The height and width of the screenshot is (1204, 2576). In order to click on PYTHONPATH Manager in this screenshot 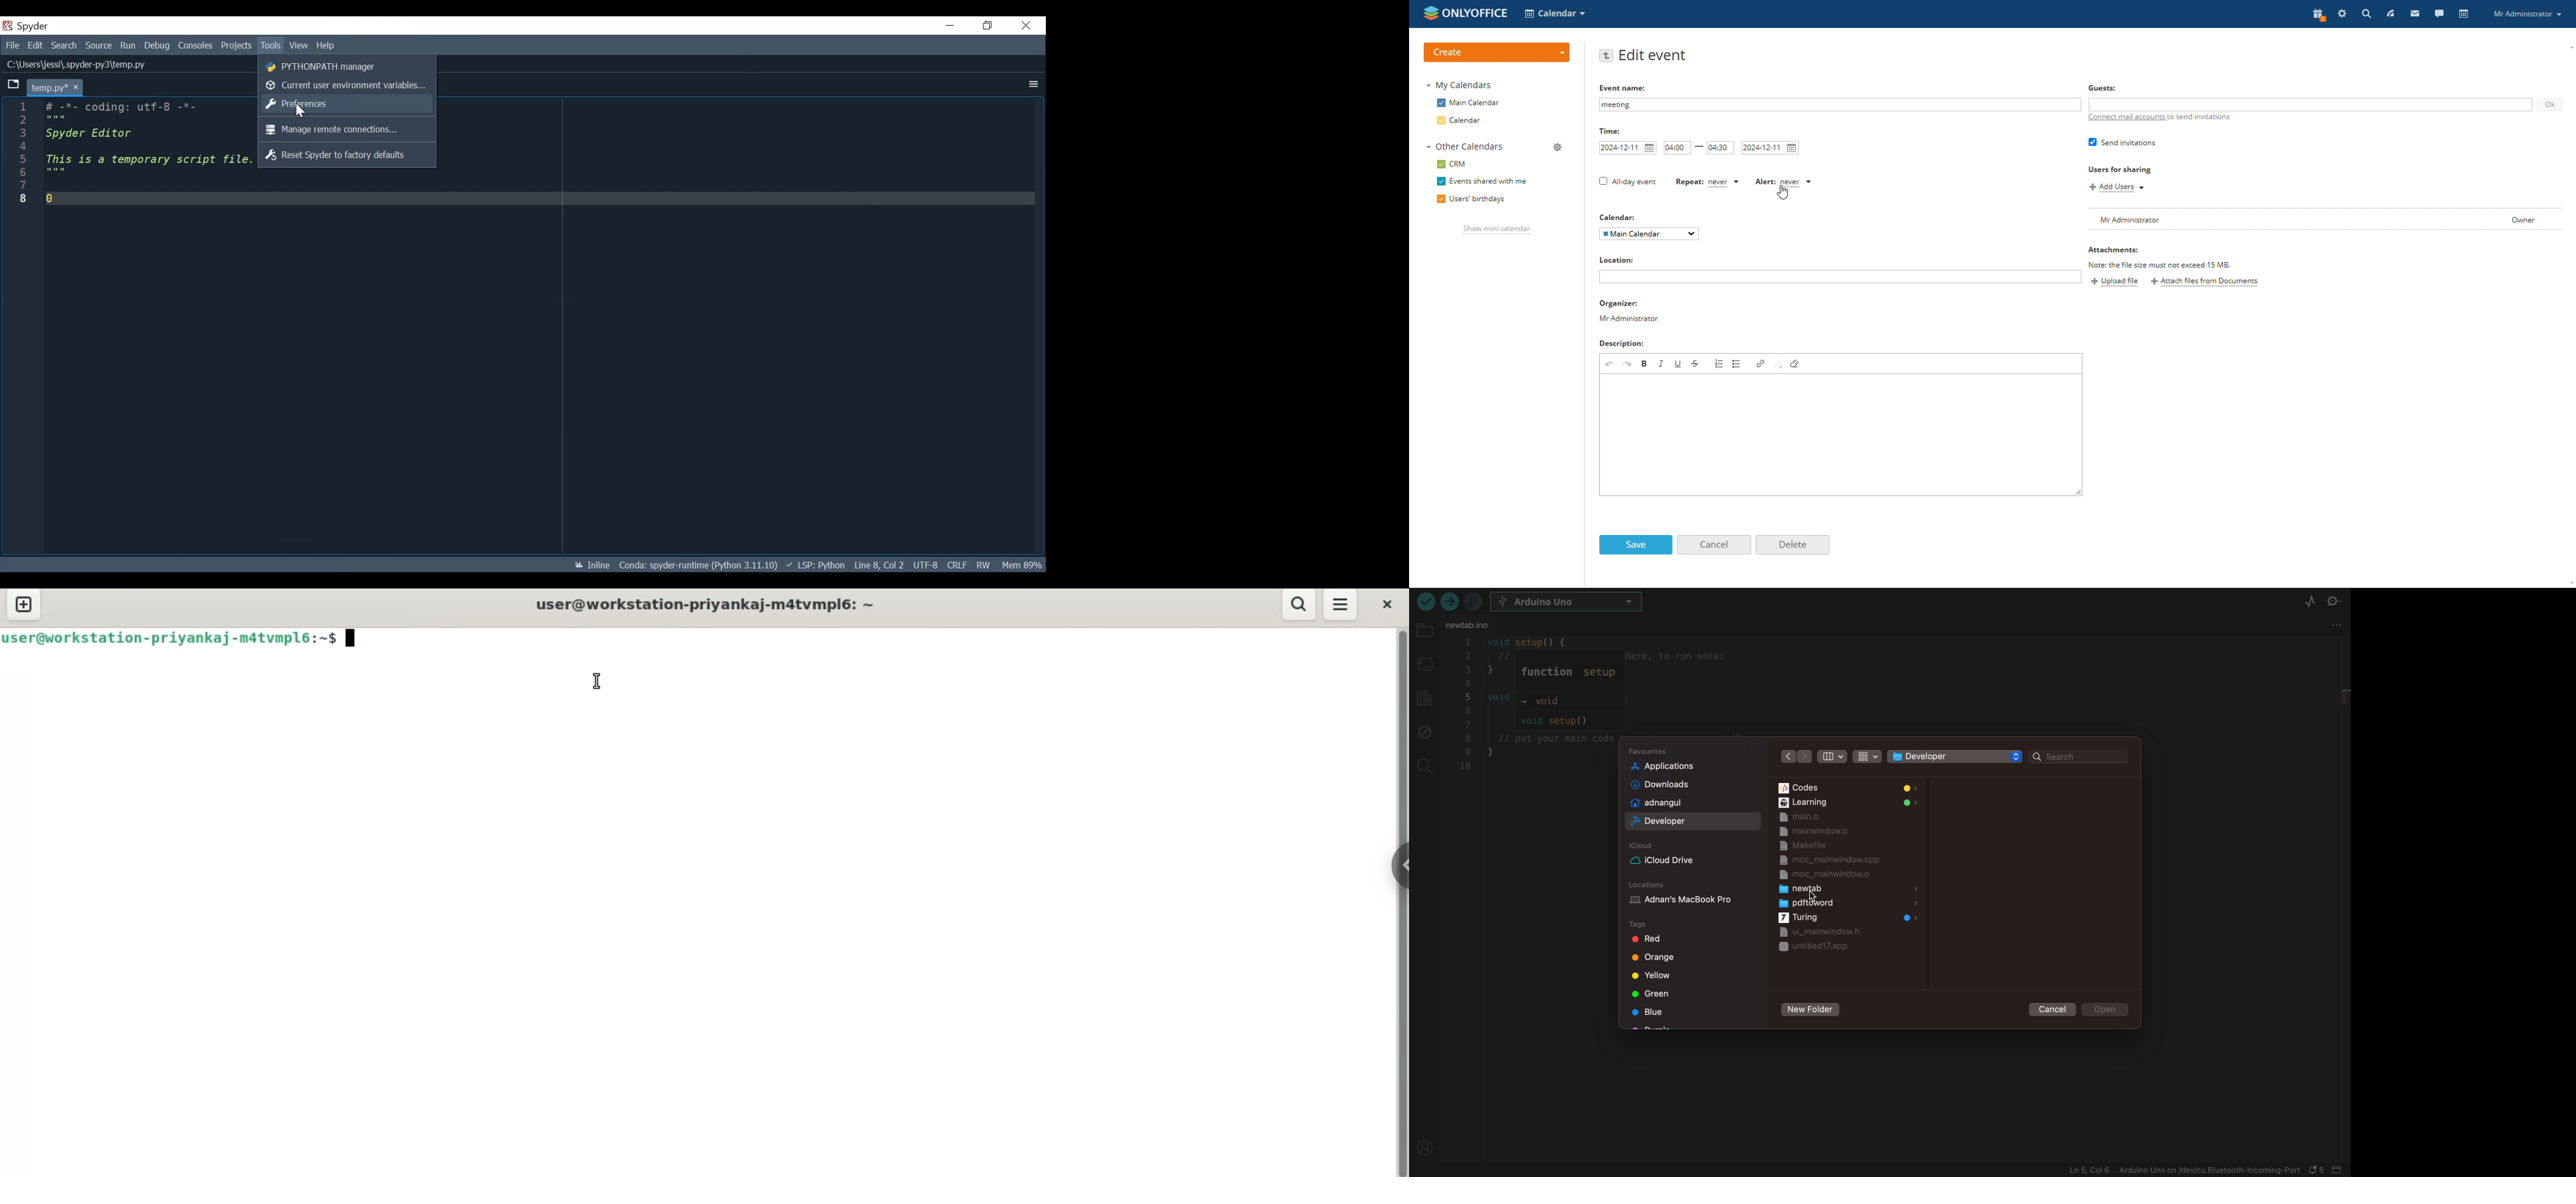, I will do `click(348, 67)`.